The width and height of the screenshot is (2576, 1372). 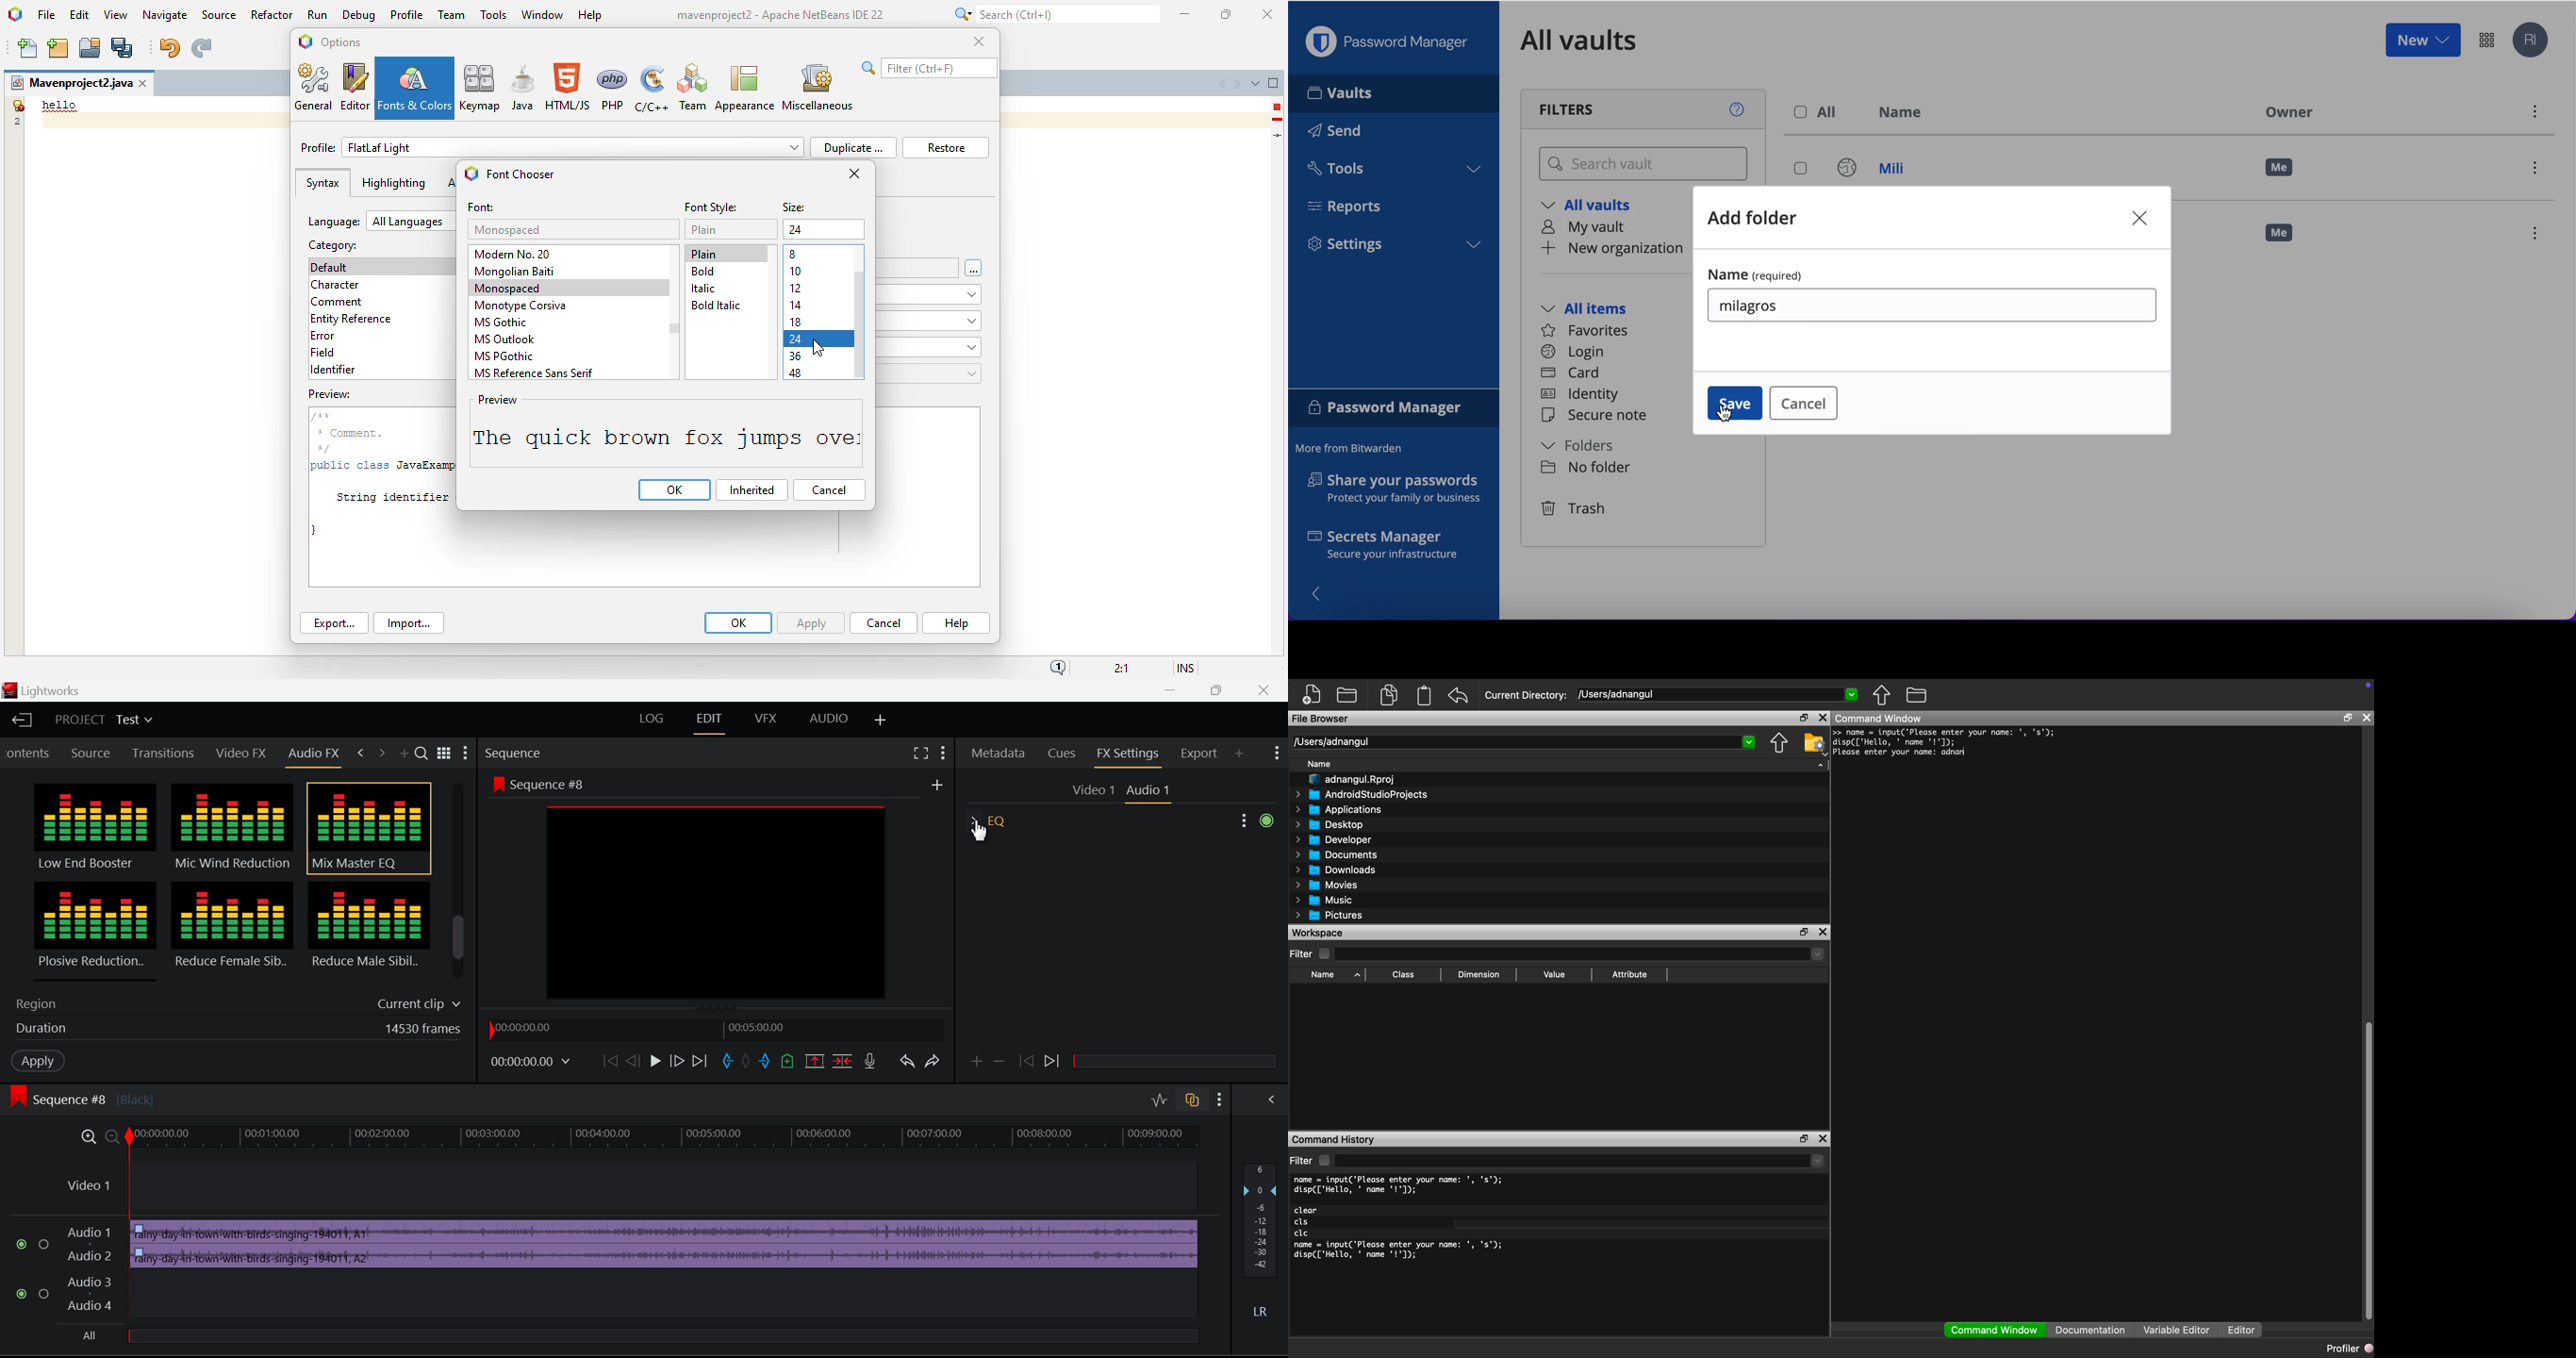 What do you see at coordinates (1401, 1252) in the screenshot?
I see `name = input('Please enter your name: ','s');  disp(['Hello, 'name'!'])` at bounding box center [1401, 1252].